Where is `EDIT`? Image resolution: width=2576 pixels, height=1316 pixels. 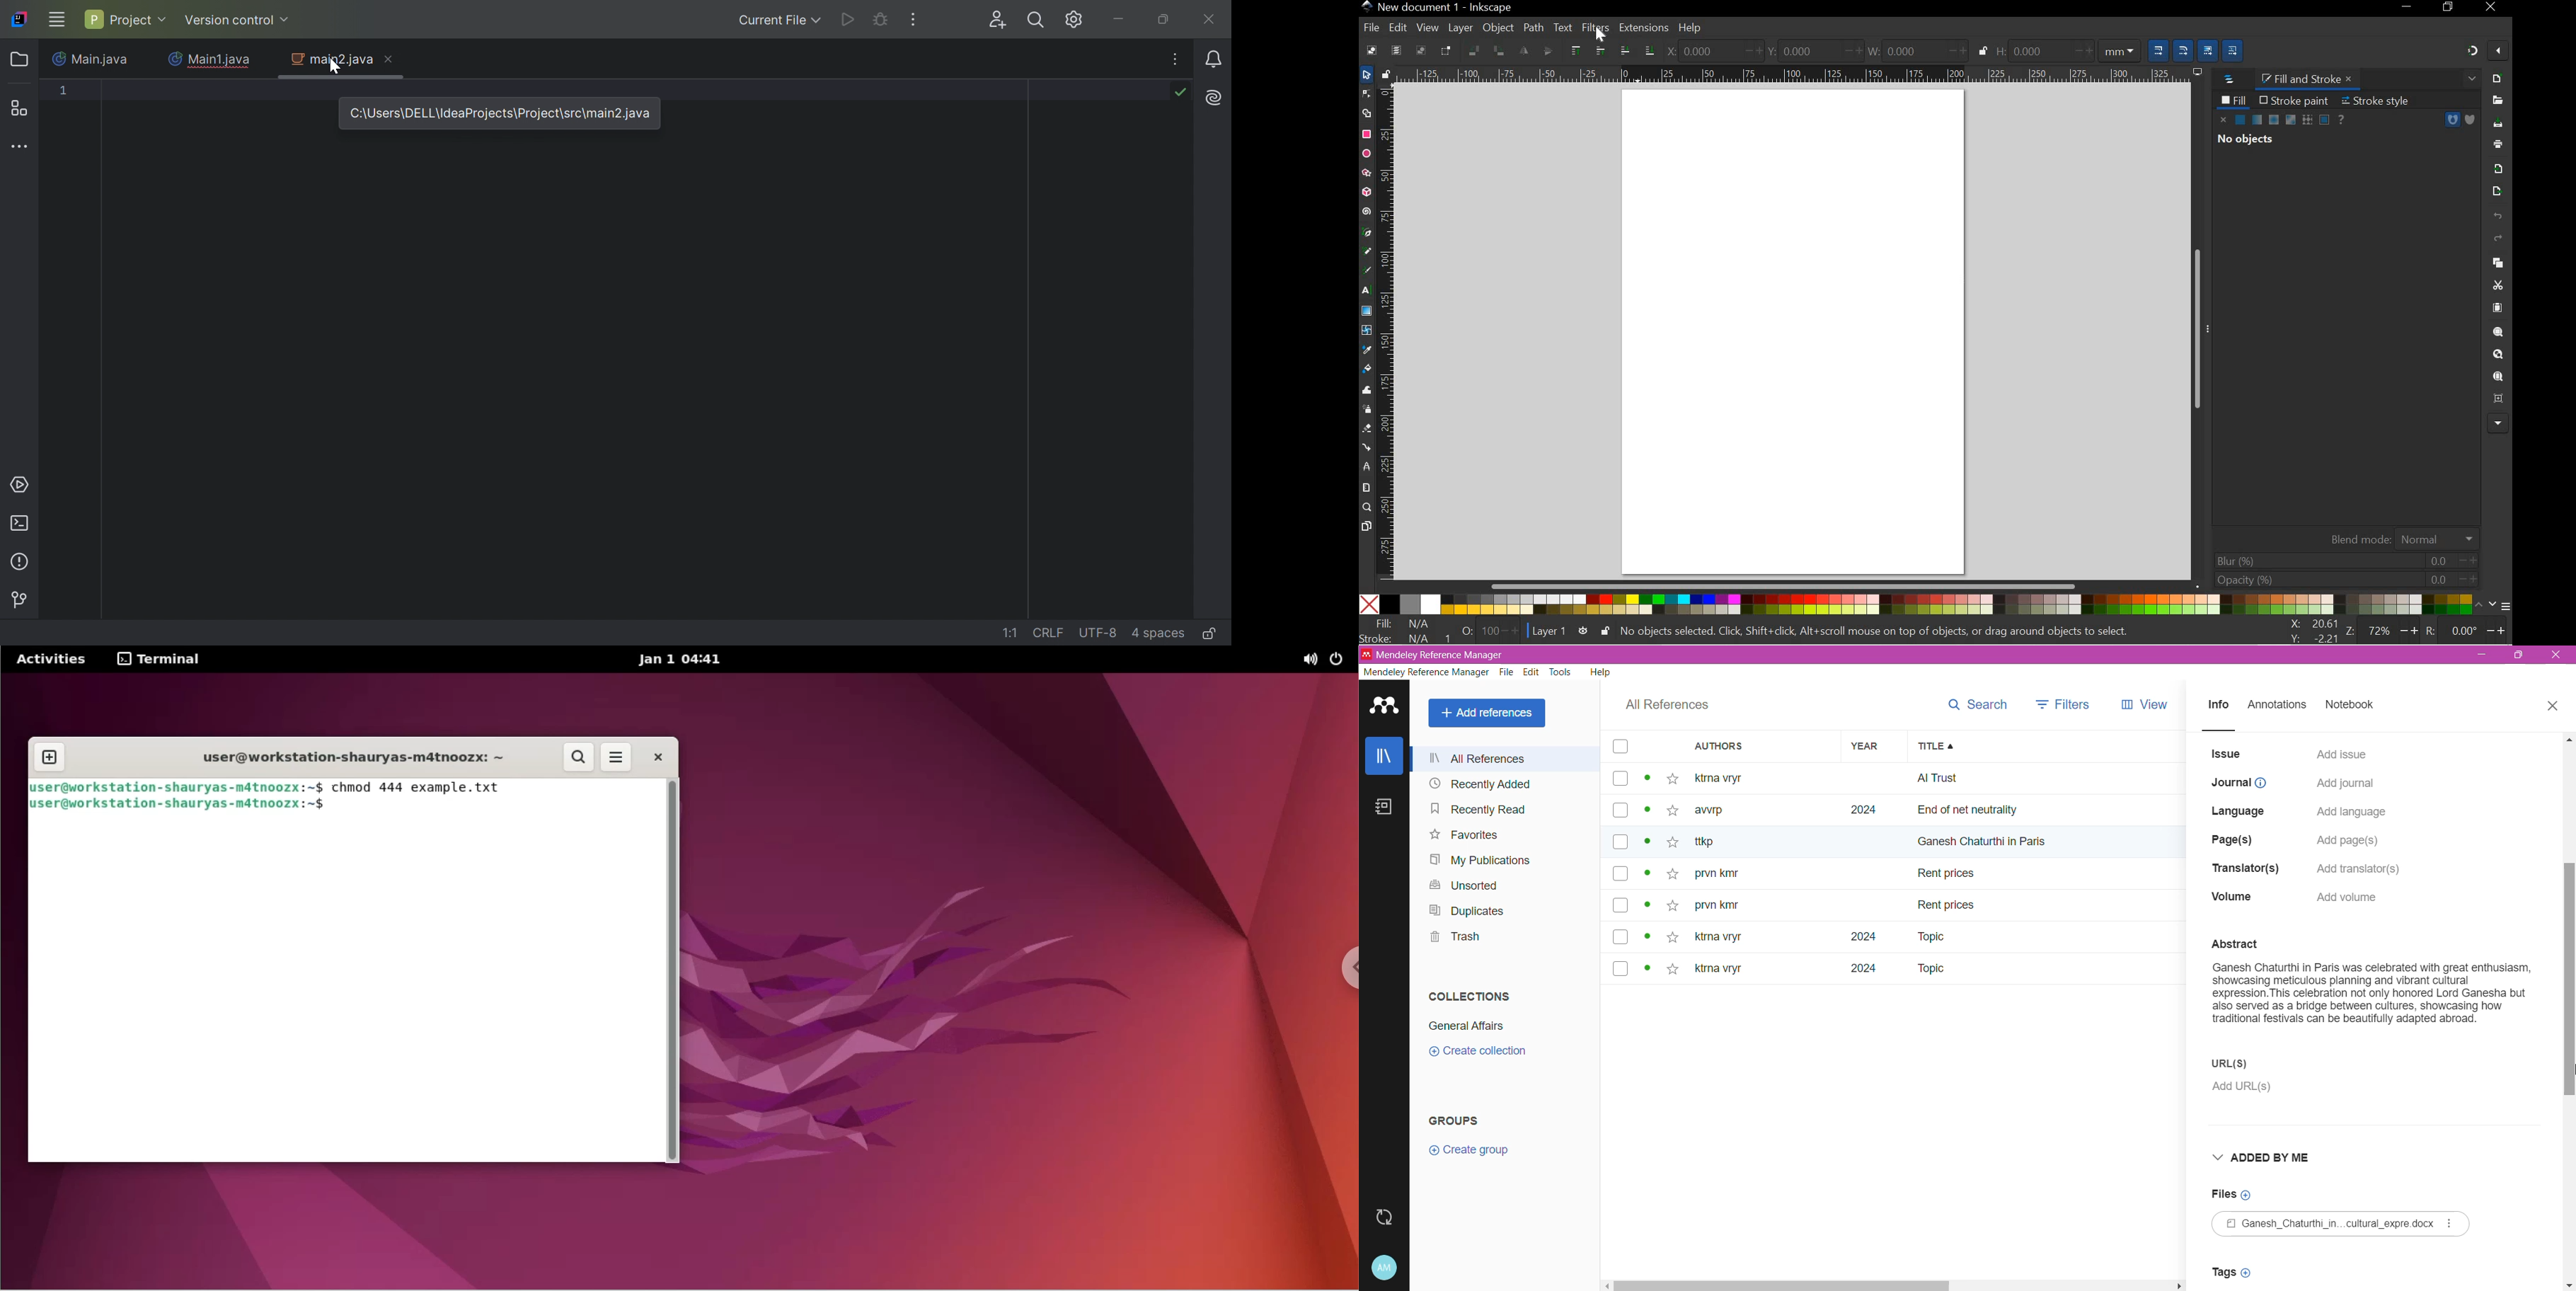
EDIT is located at coordinates (1397, 27).